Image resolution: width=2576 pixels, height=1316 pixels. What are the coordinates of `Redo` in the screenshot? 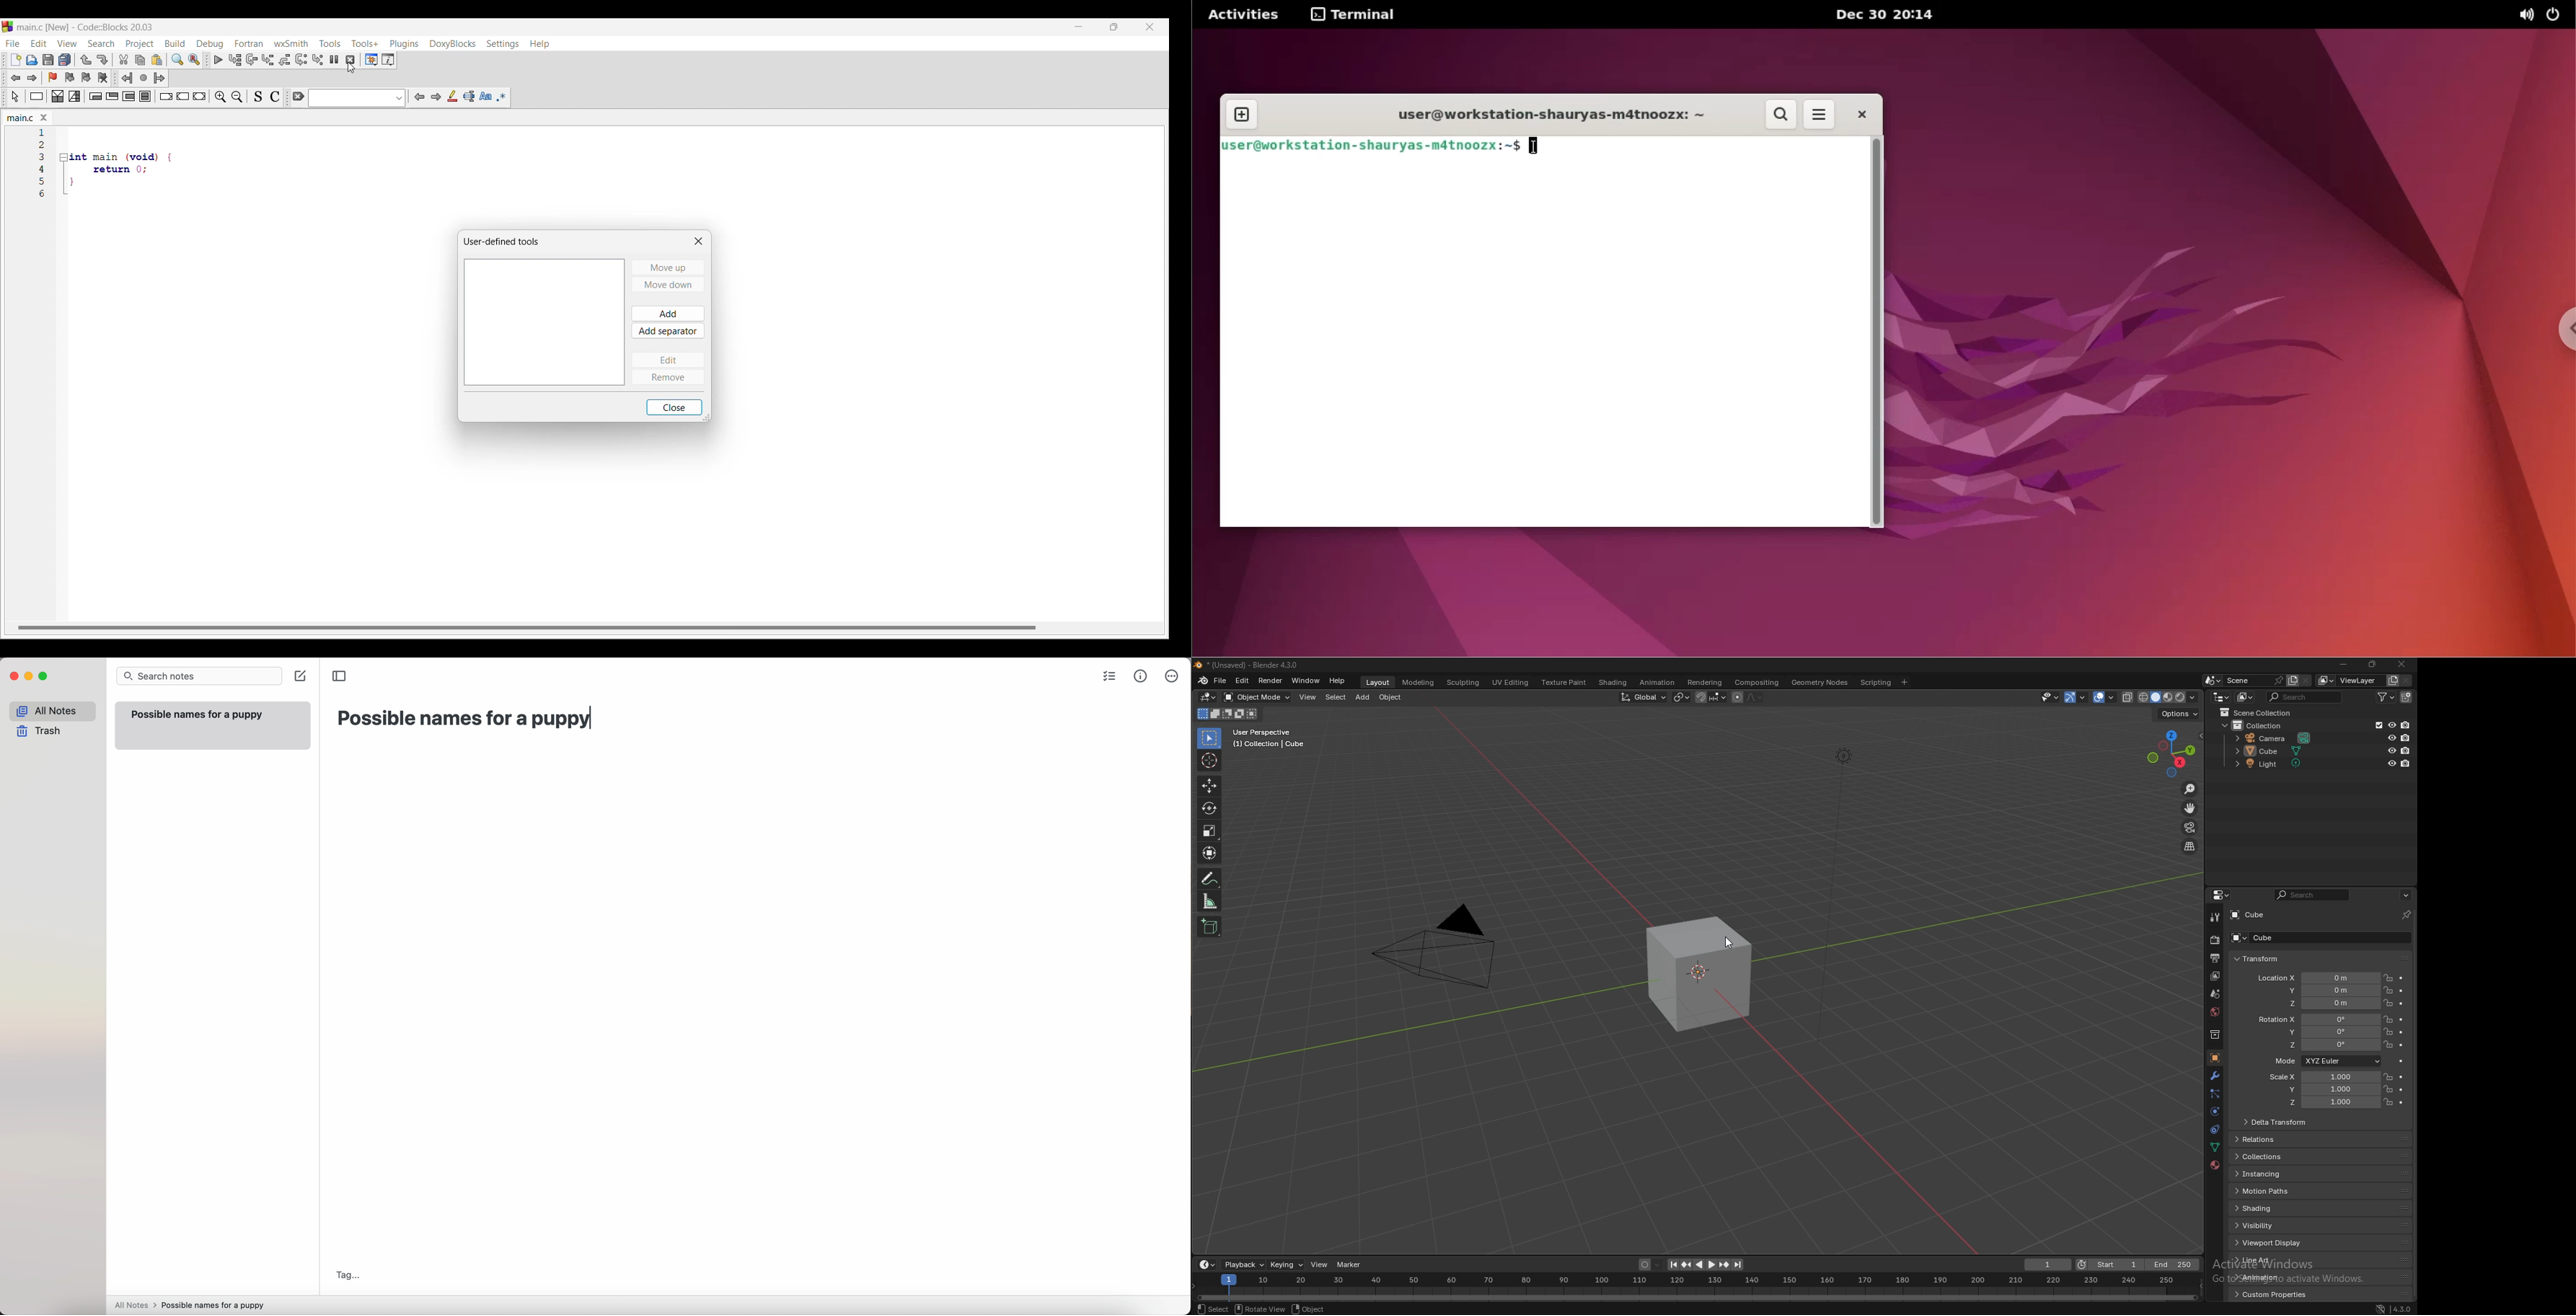 It's located at (102, 60).